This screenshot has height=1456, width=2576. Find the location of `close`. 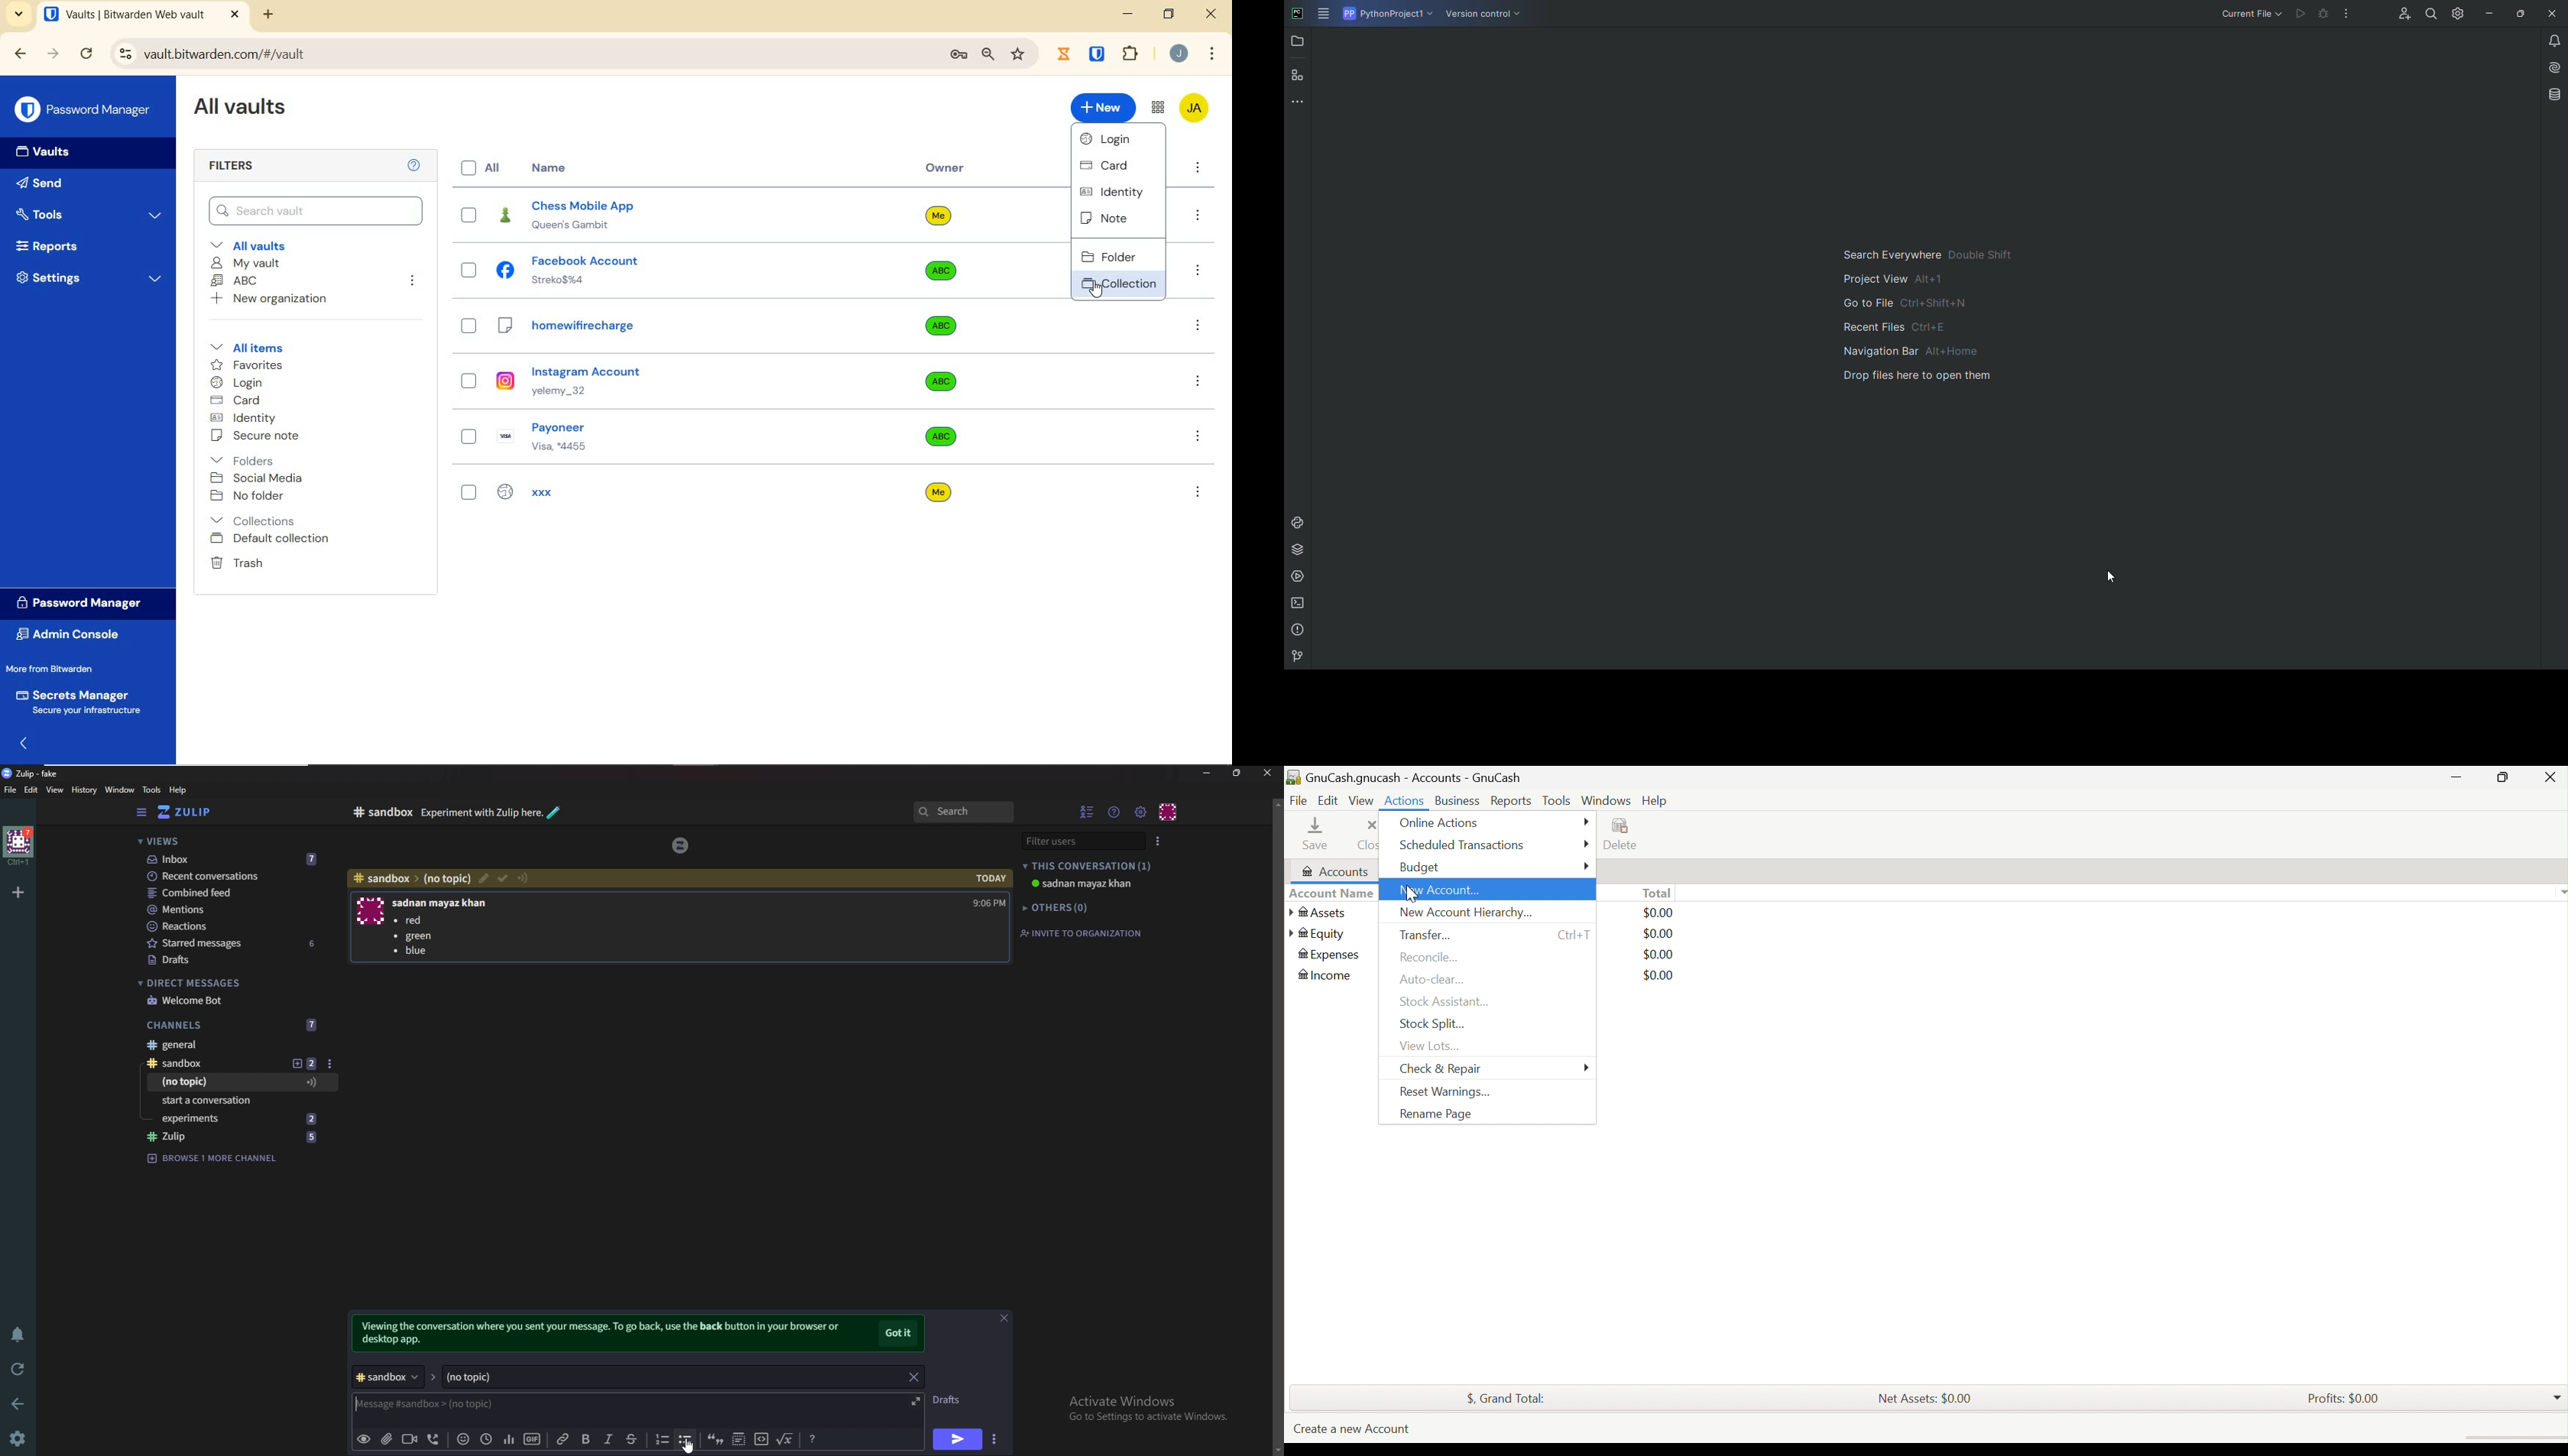

close is located at coordinates (1212, 12).